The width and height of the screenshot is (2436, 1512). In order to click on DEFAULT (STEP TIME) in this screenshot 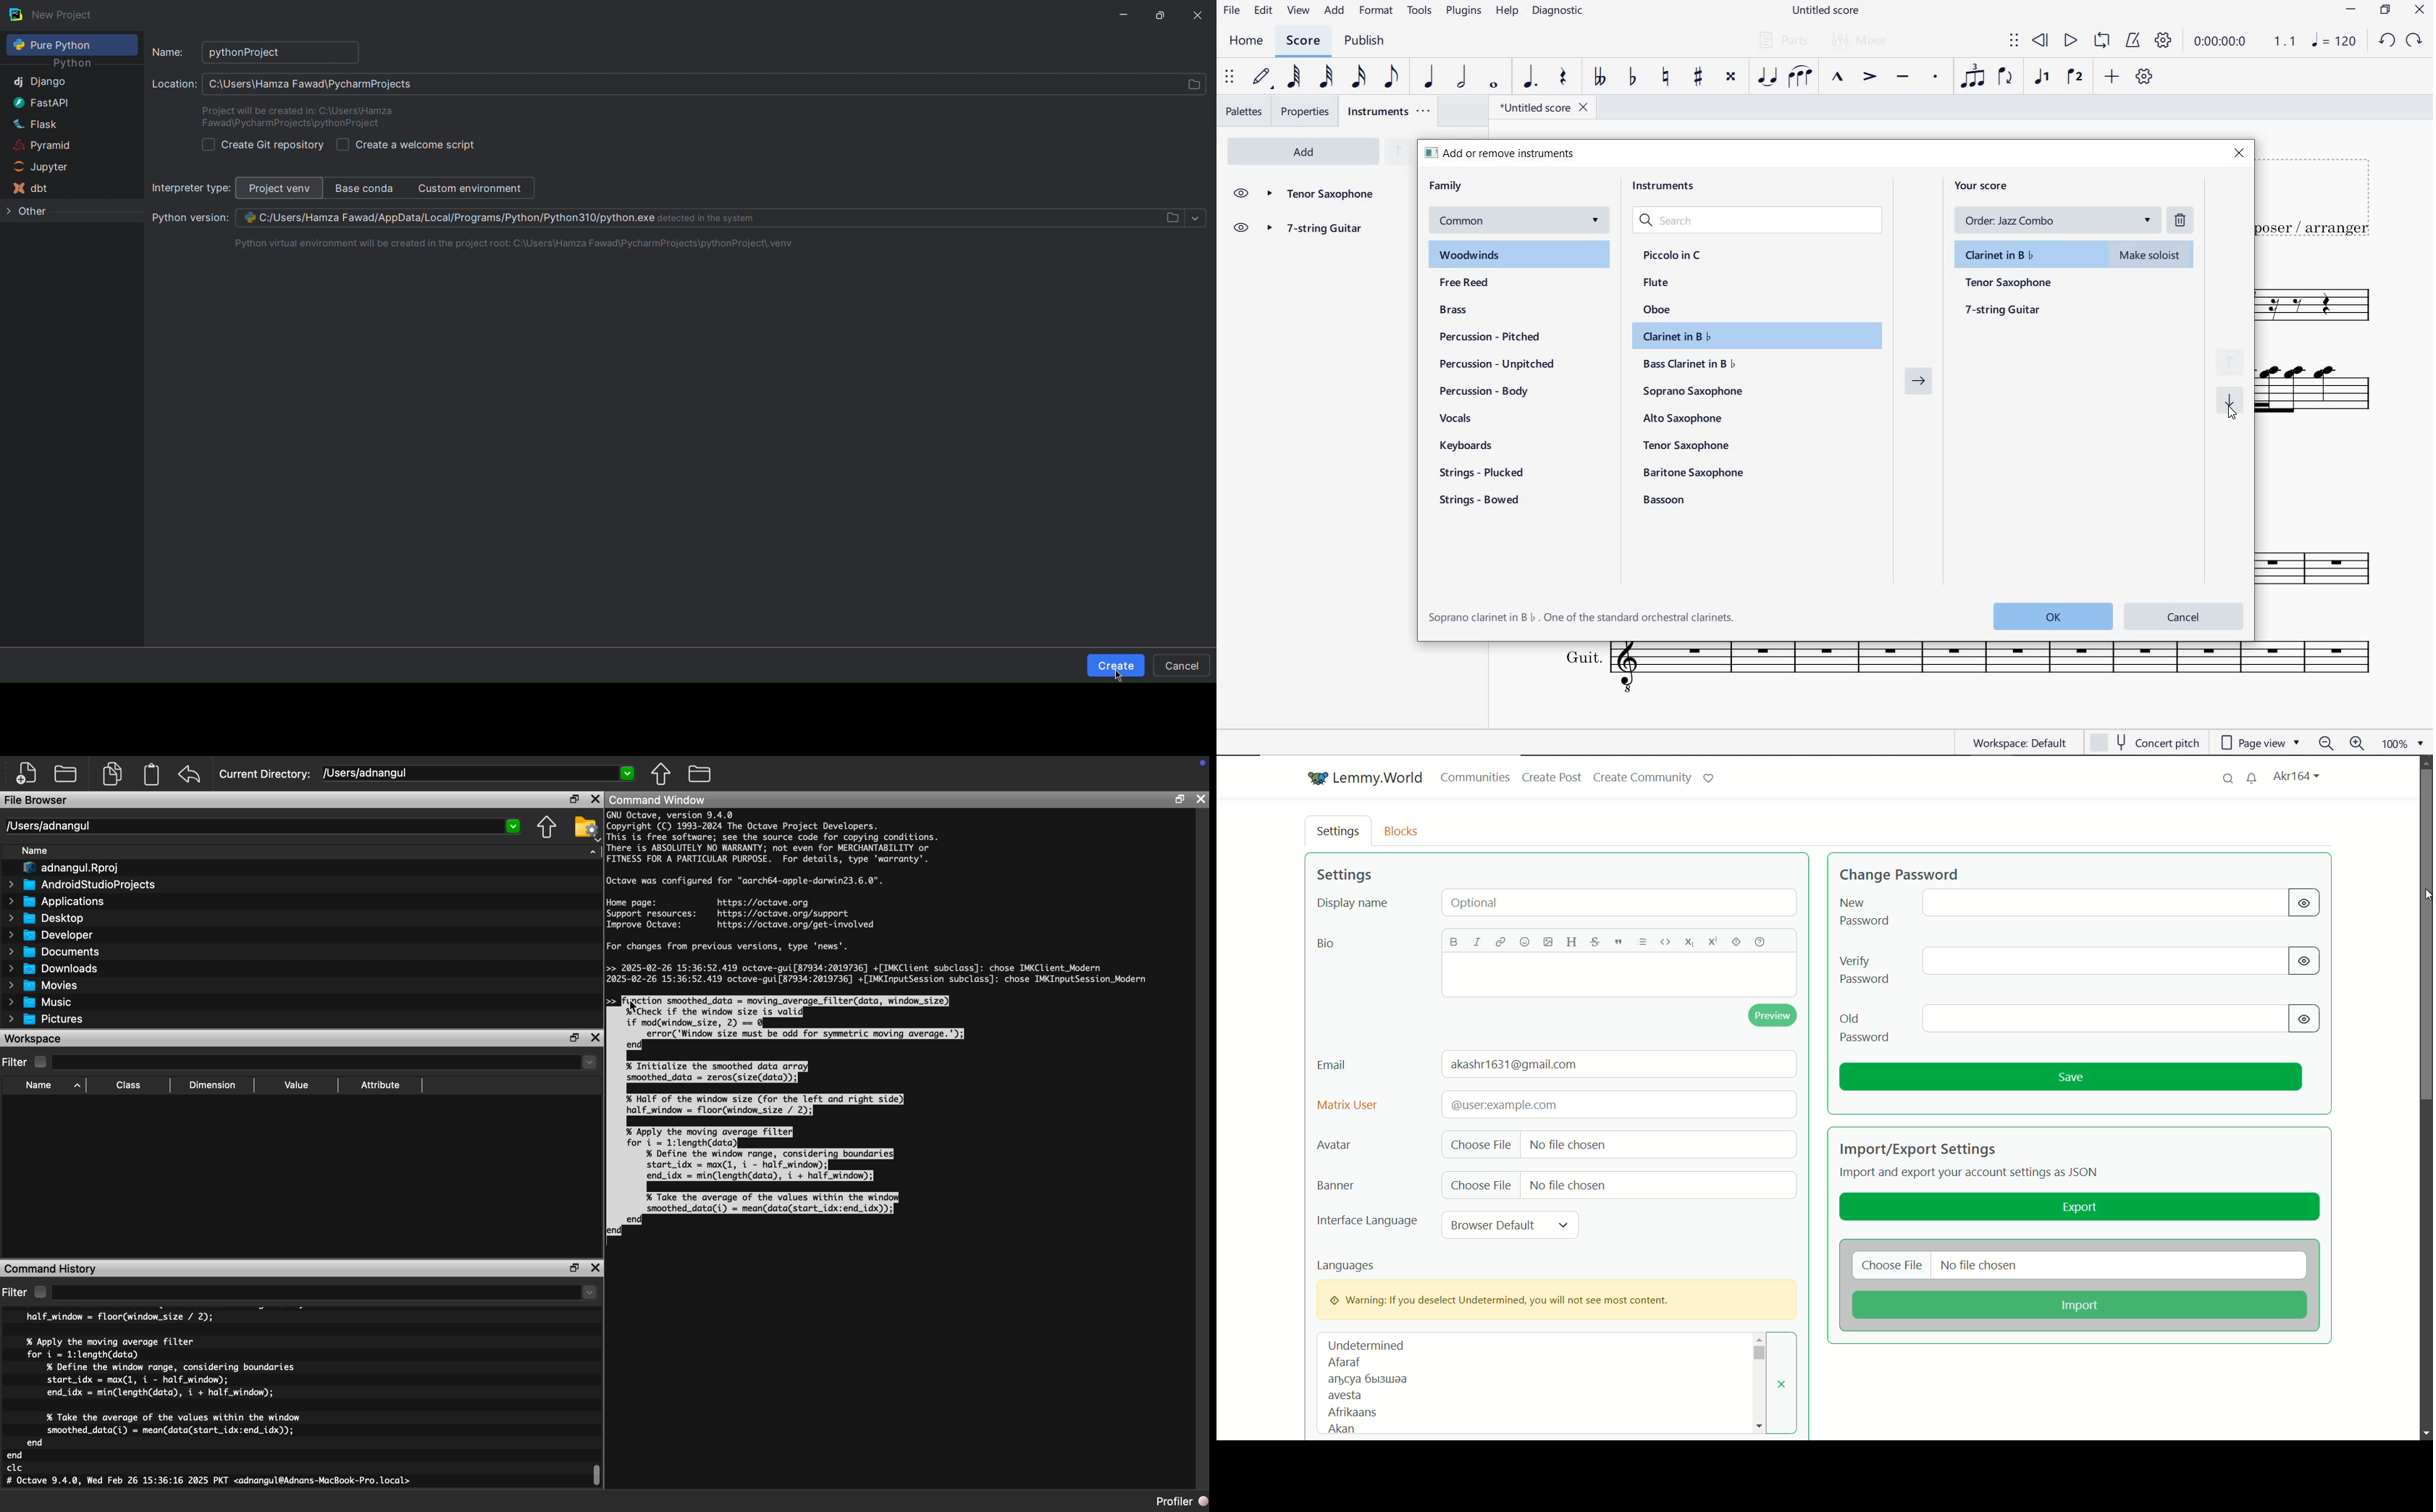, I will do `click(1261, 78)`.